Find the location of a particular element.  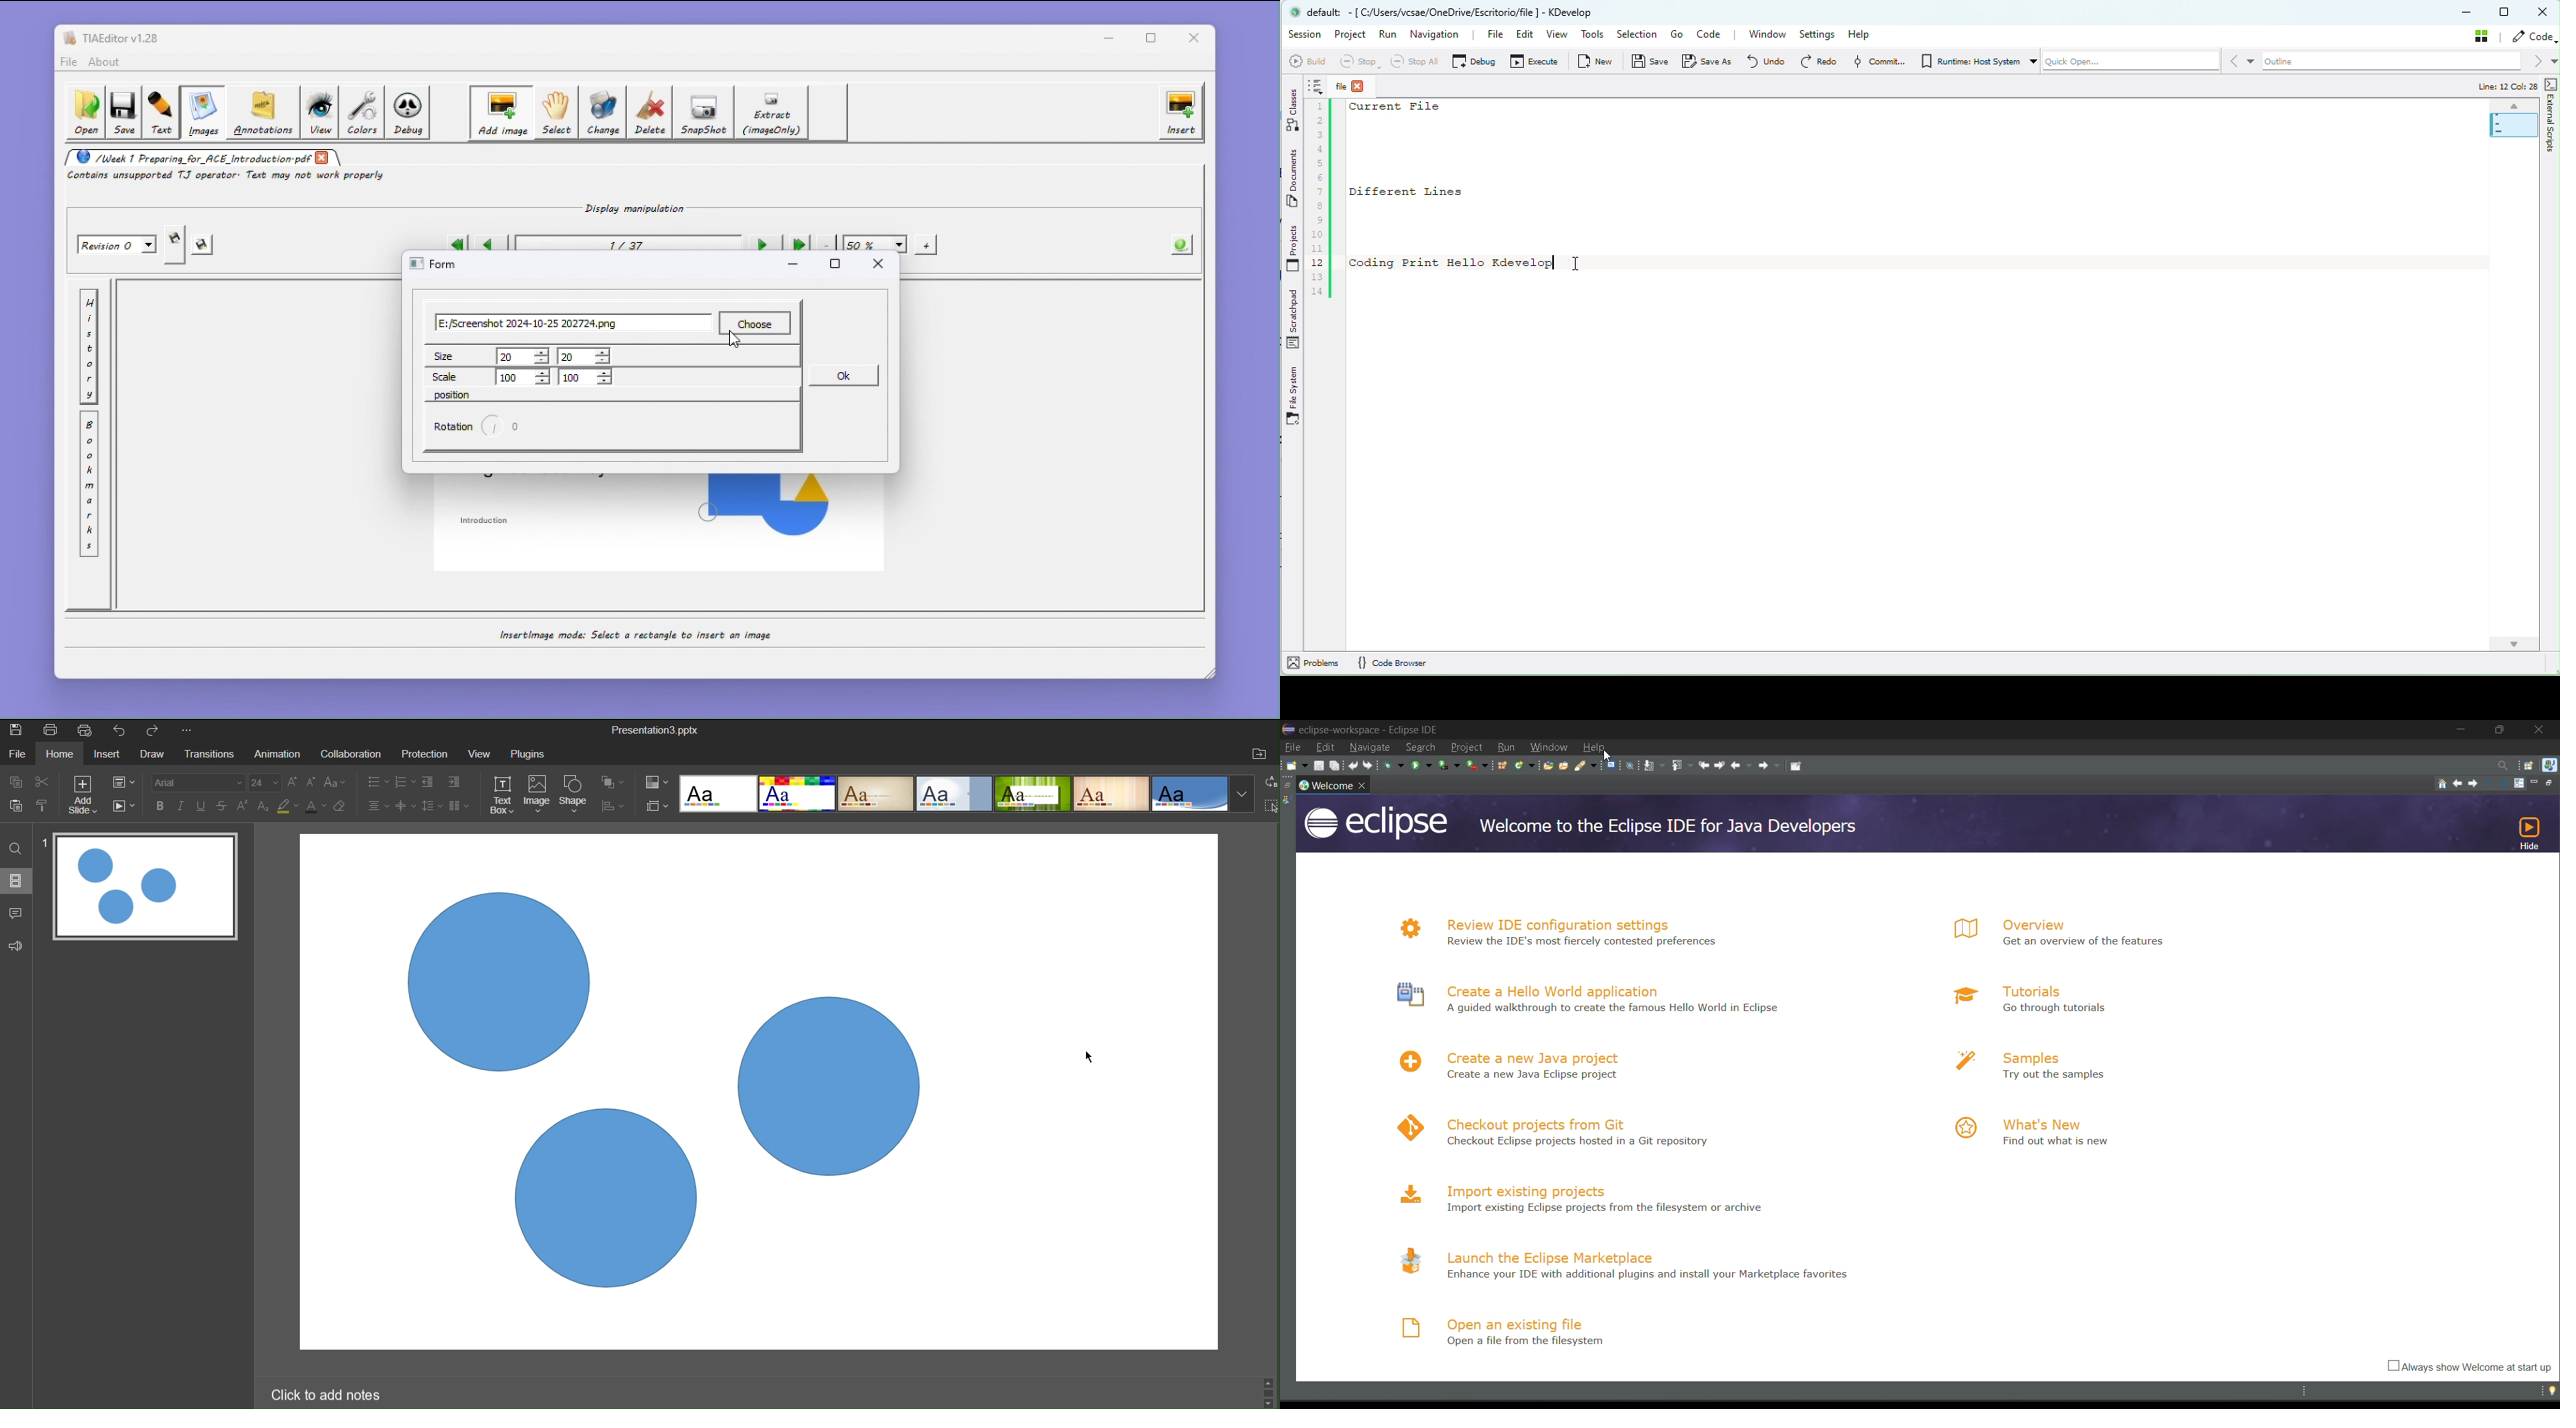

Indents is located at coordinates (444, 783).